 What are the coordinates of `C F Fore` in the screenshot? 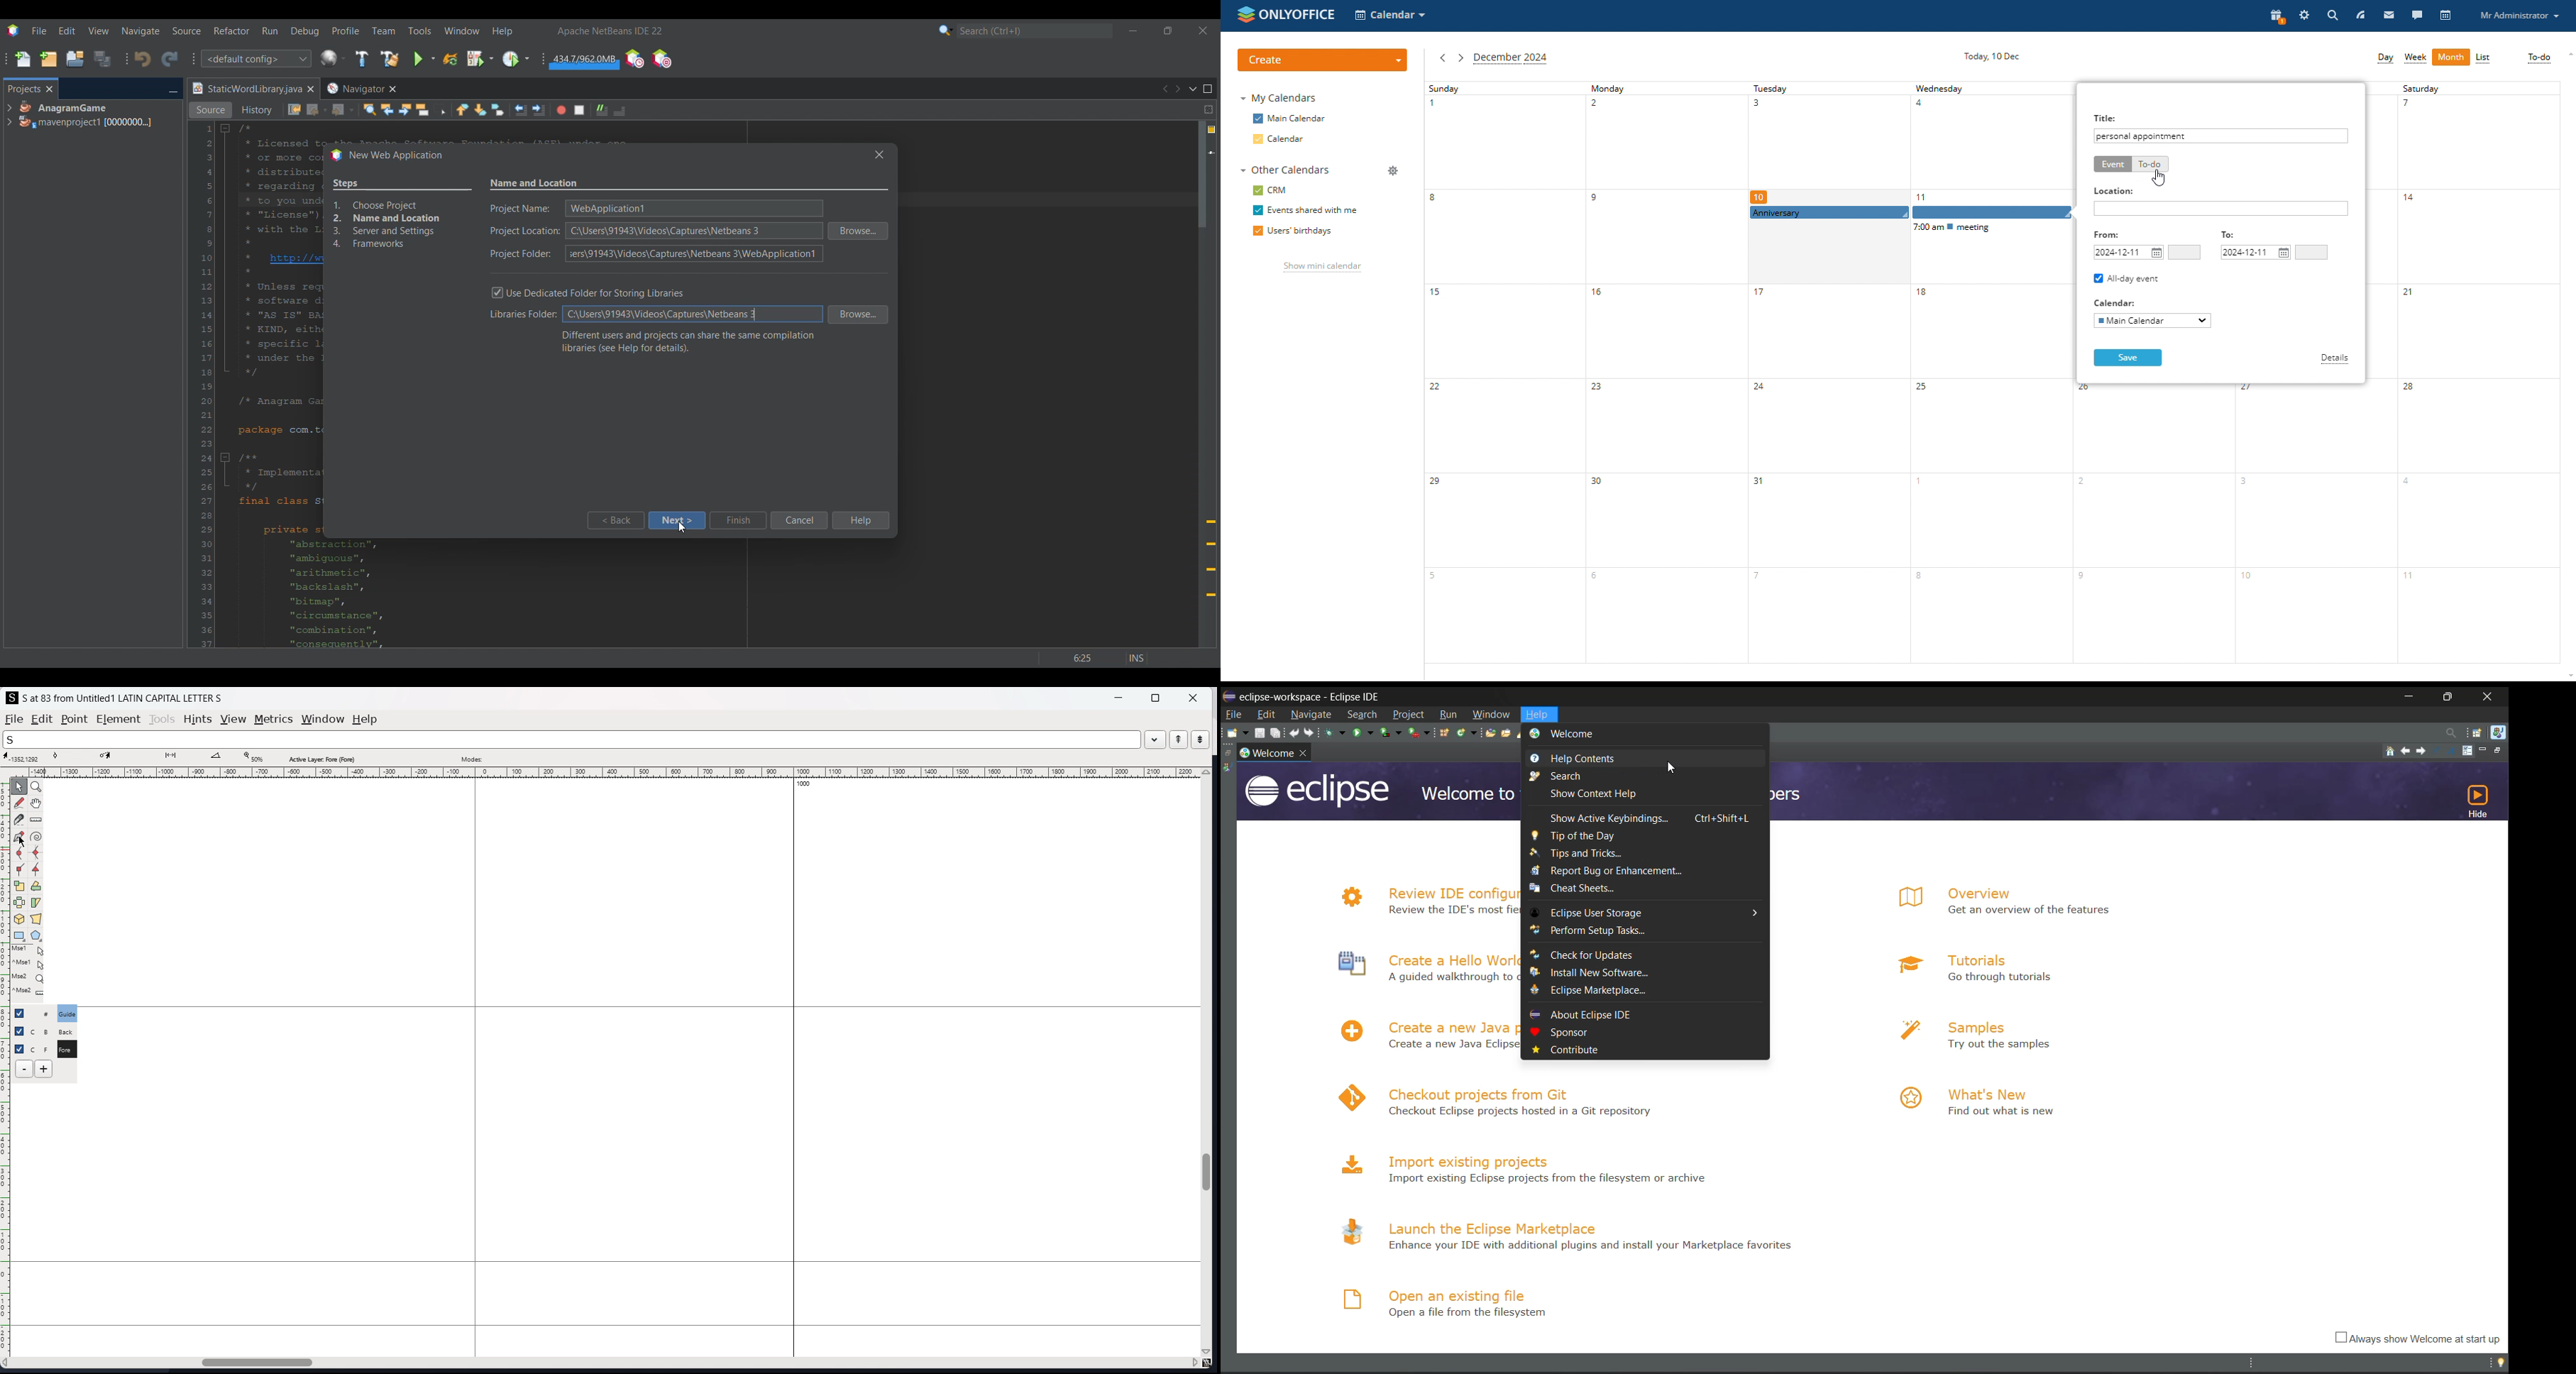 It's located at (66, 1048).